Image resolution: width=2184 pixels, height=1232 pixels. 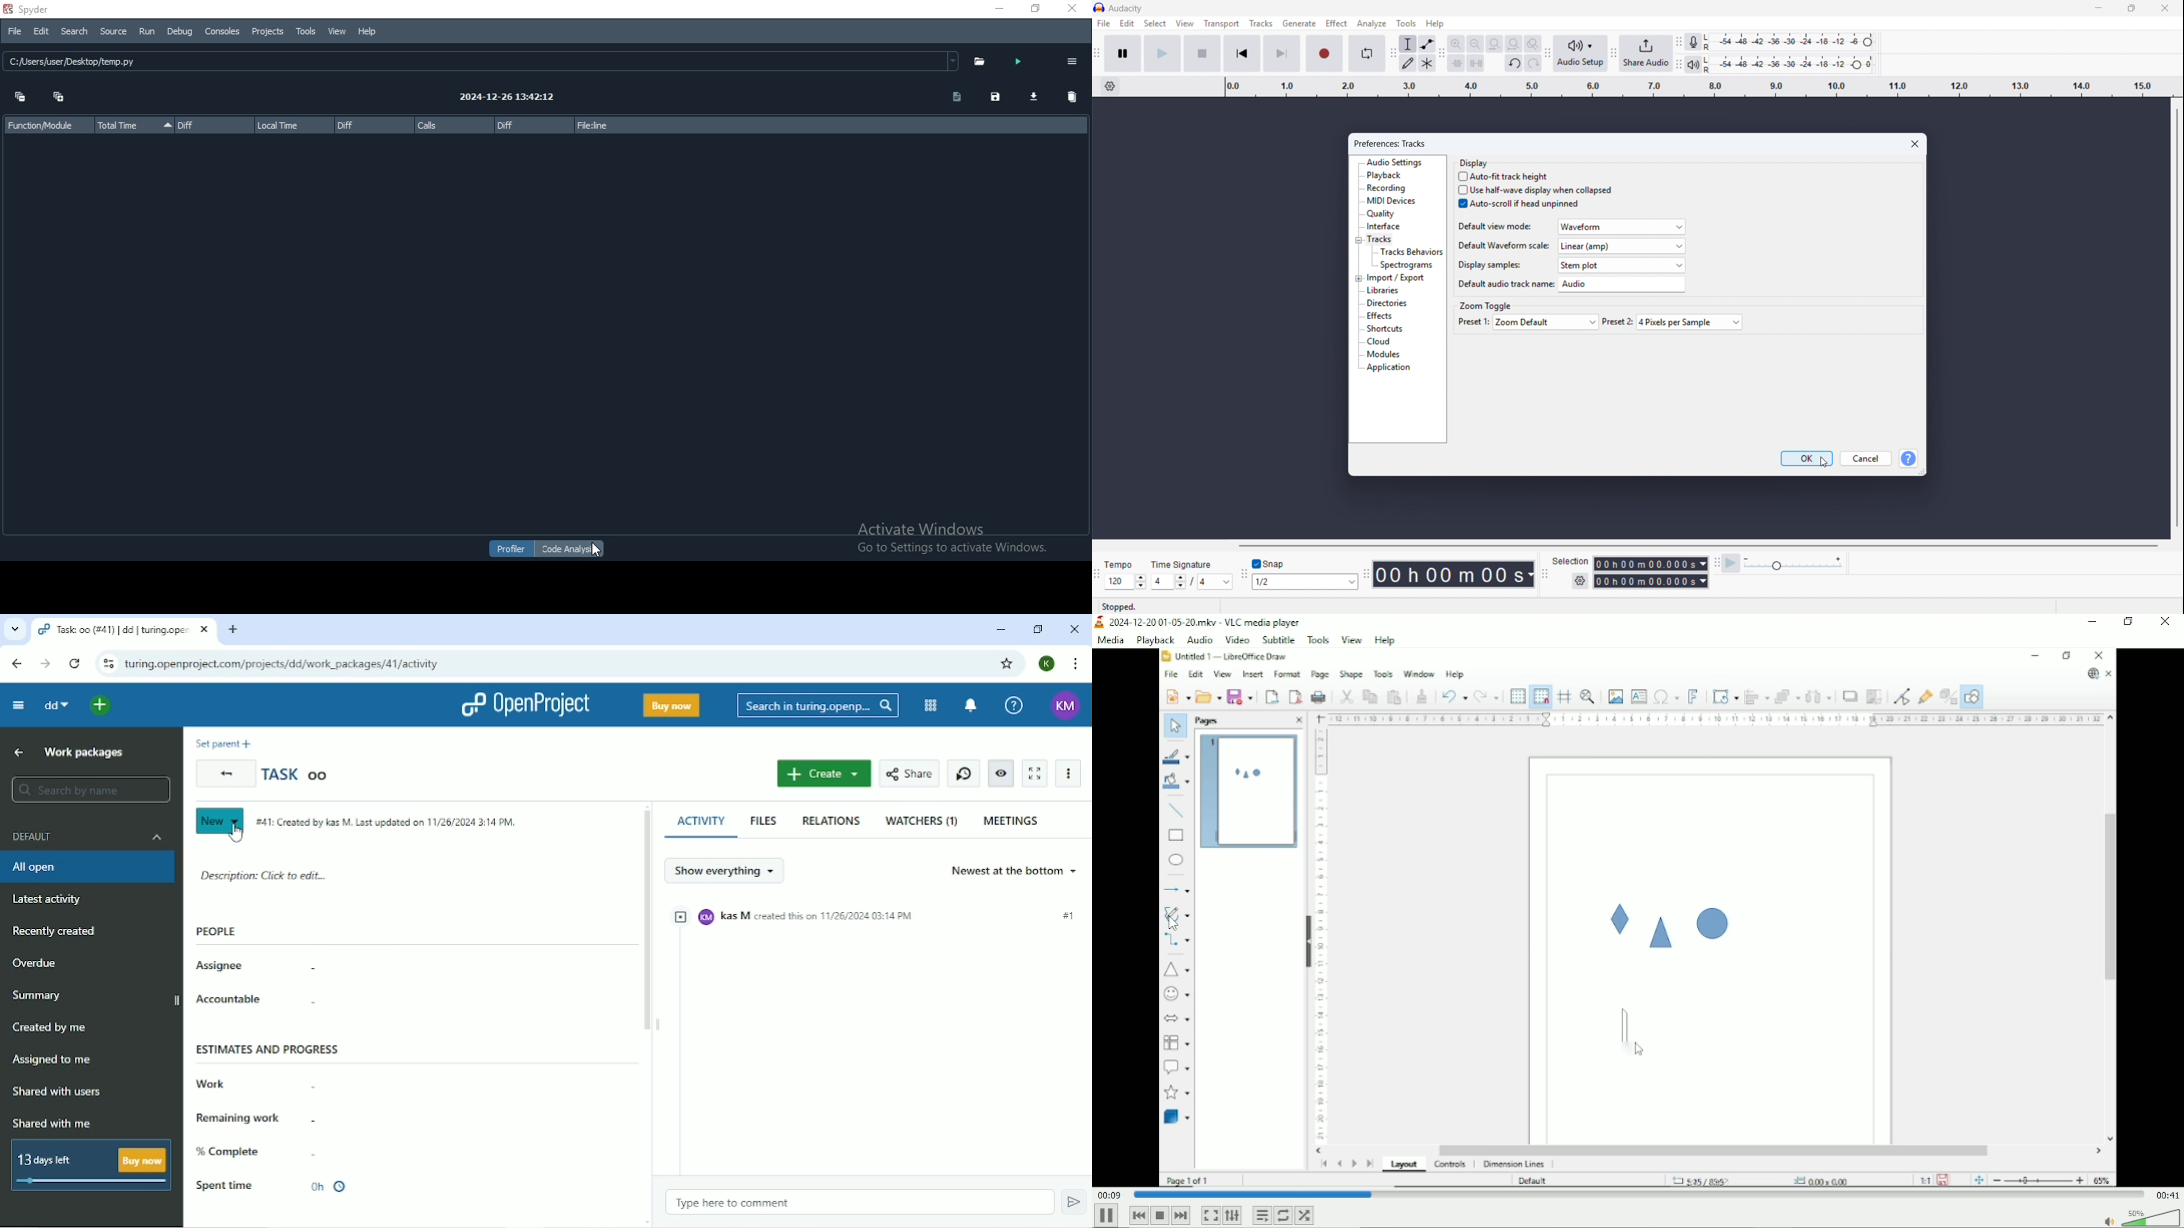 I want to click on close, so click(x=1078, y=11).